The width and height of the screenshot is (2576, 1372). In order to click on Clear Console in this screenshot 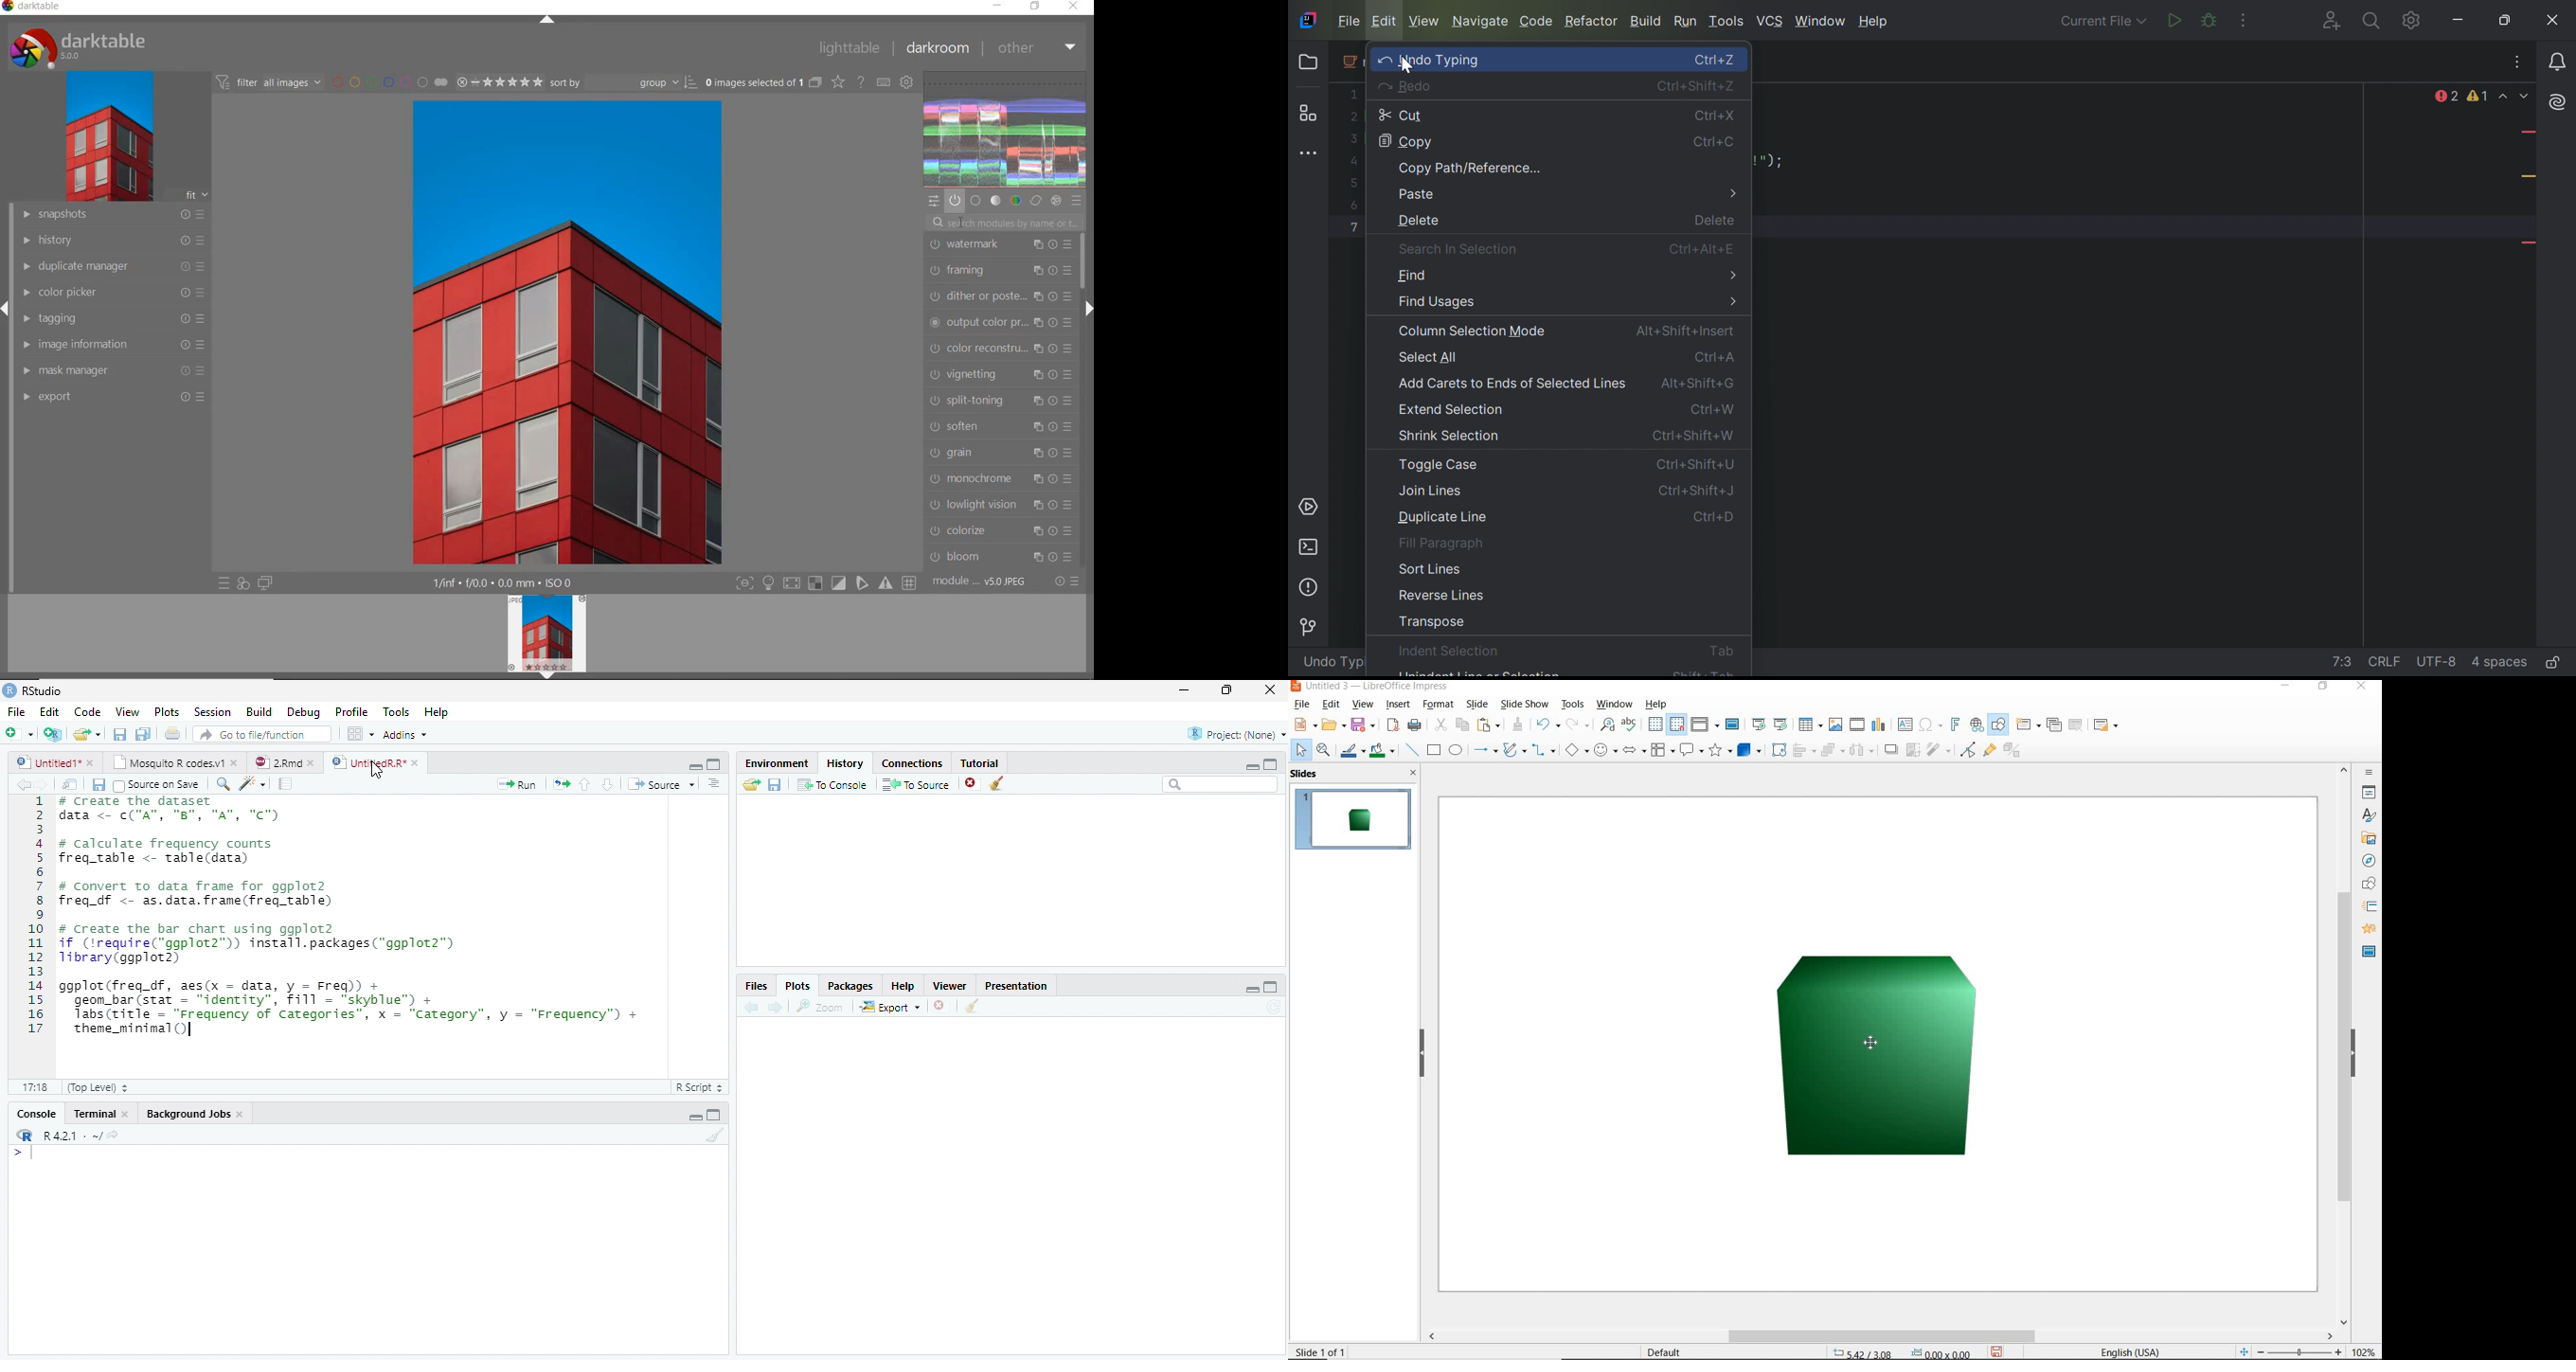, I will do `click(996, 782)`.